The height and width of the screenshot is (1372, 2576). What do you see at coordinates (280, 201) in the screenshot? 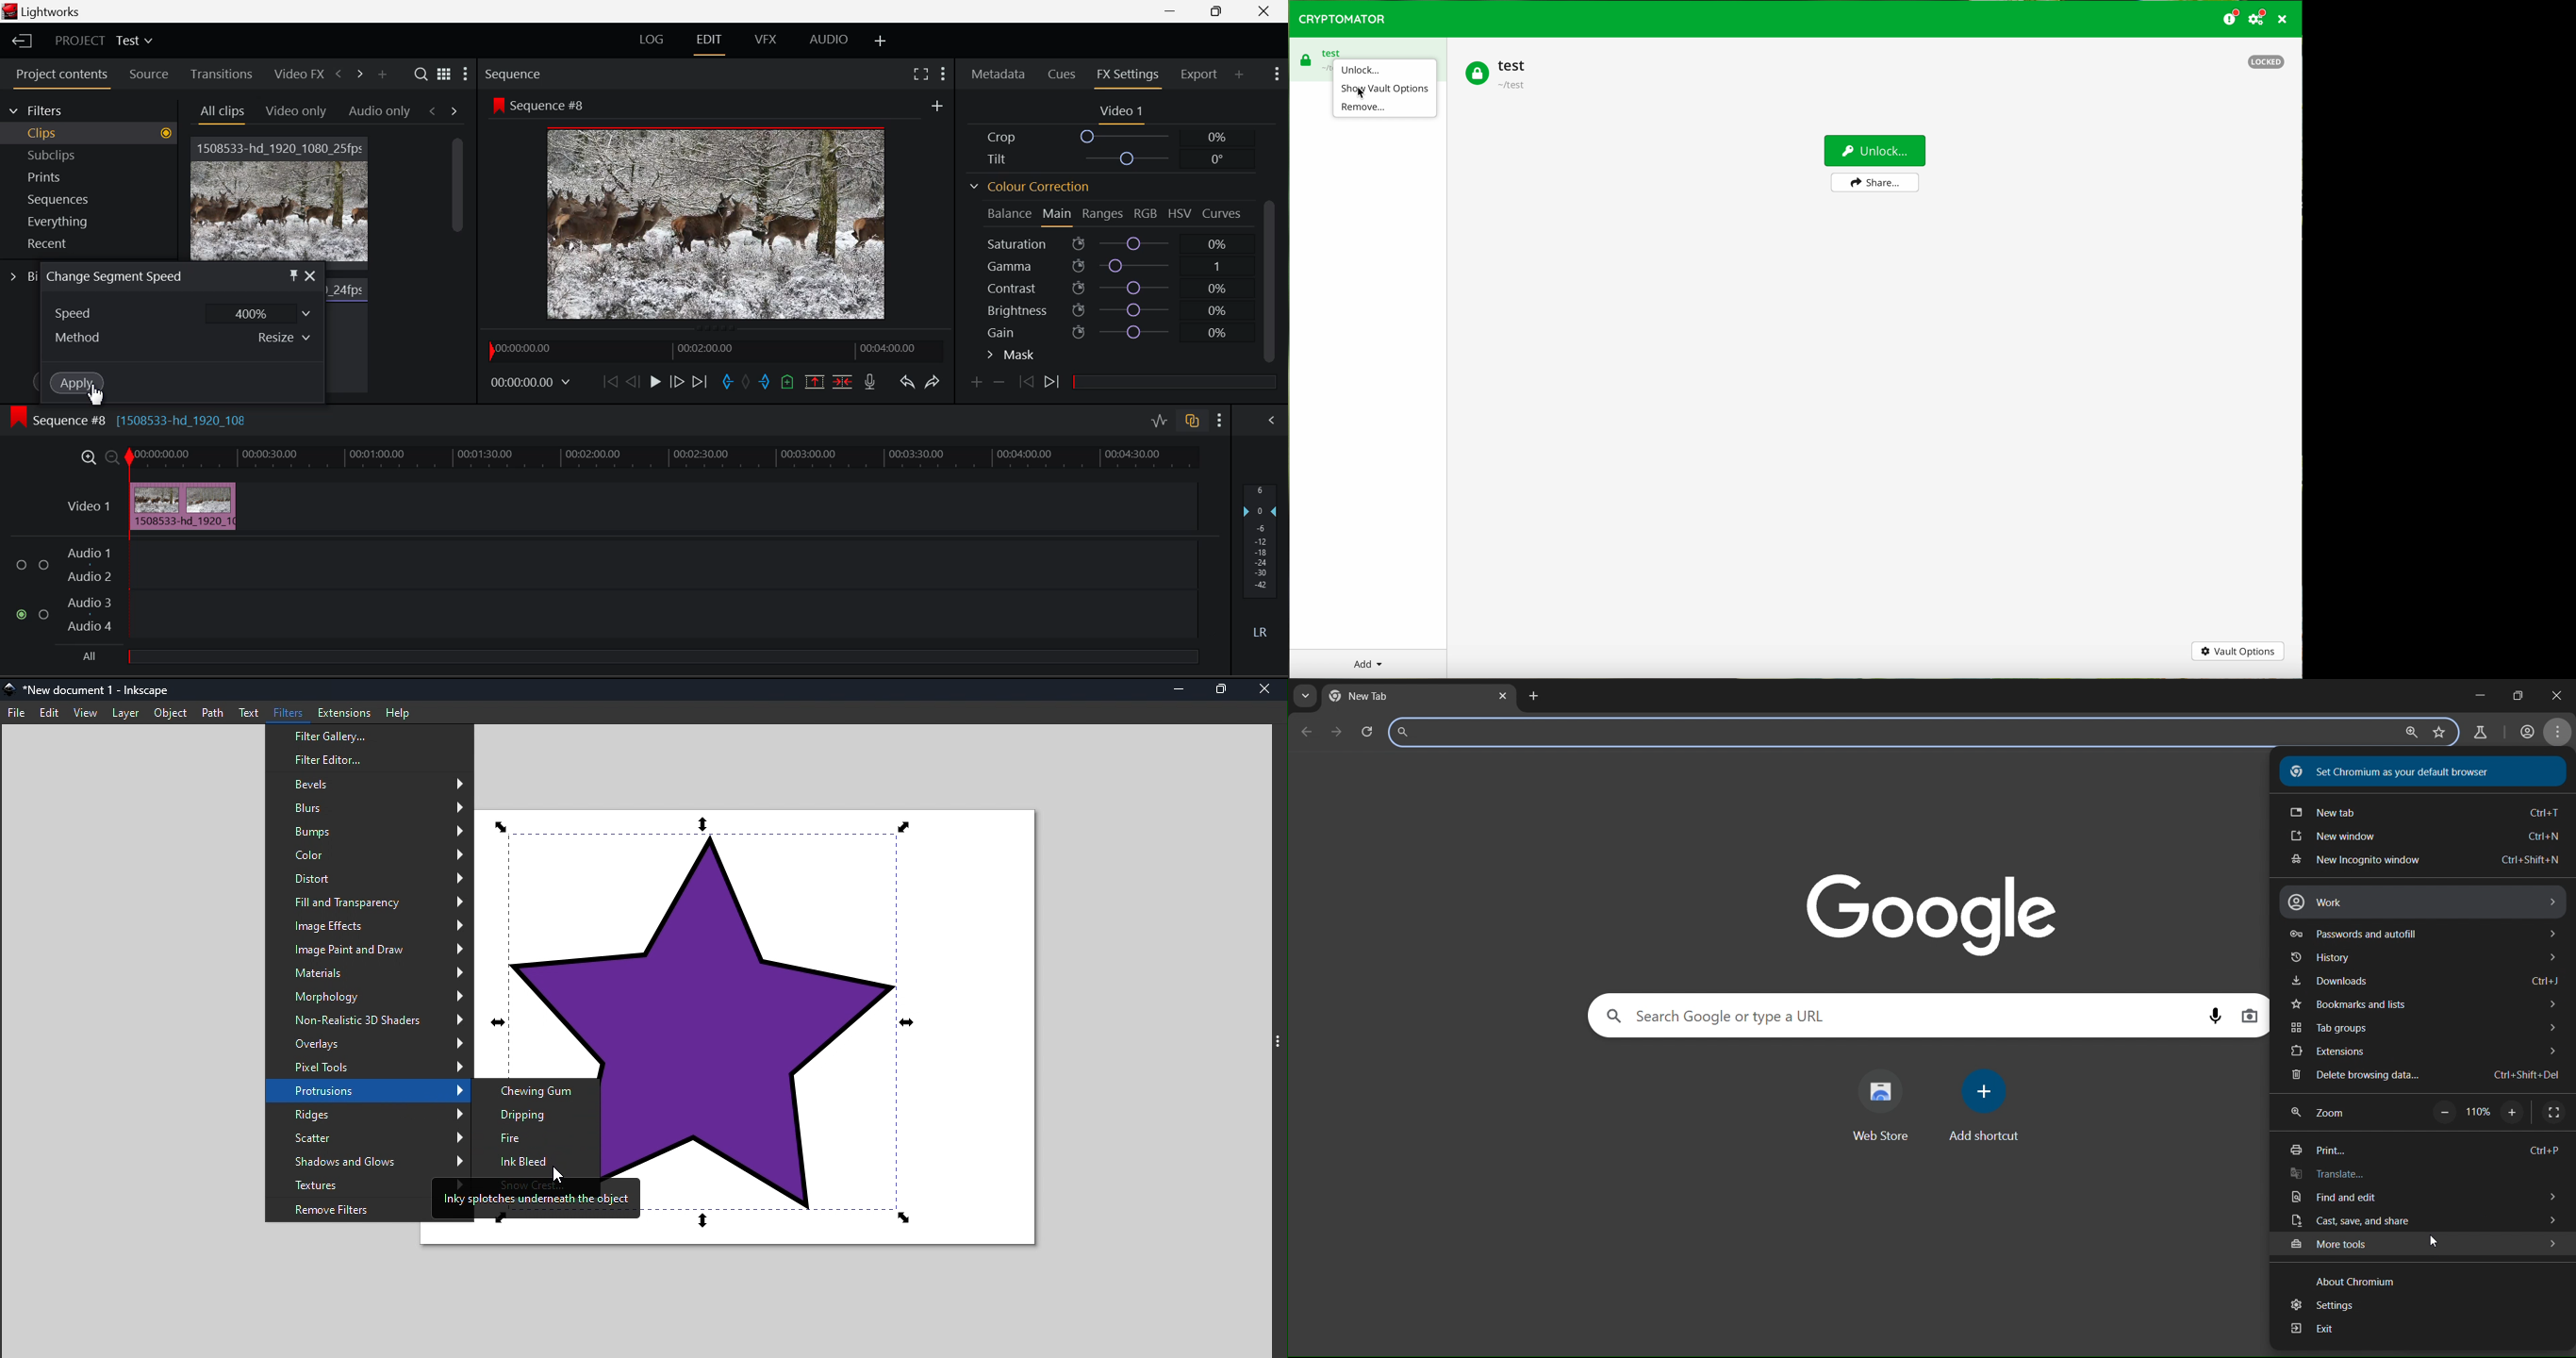
I see `Video Clip 1` at bounding box center [280, 201].